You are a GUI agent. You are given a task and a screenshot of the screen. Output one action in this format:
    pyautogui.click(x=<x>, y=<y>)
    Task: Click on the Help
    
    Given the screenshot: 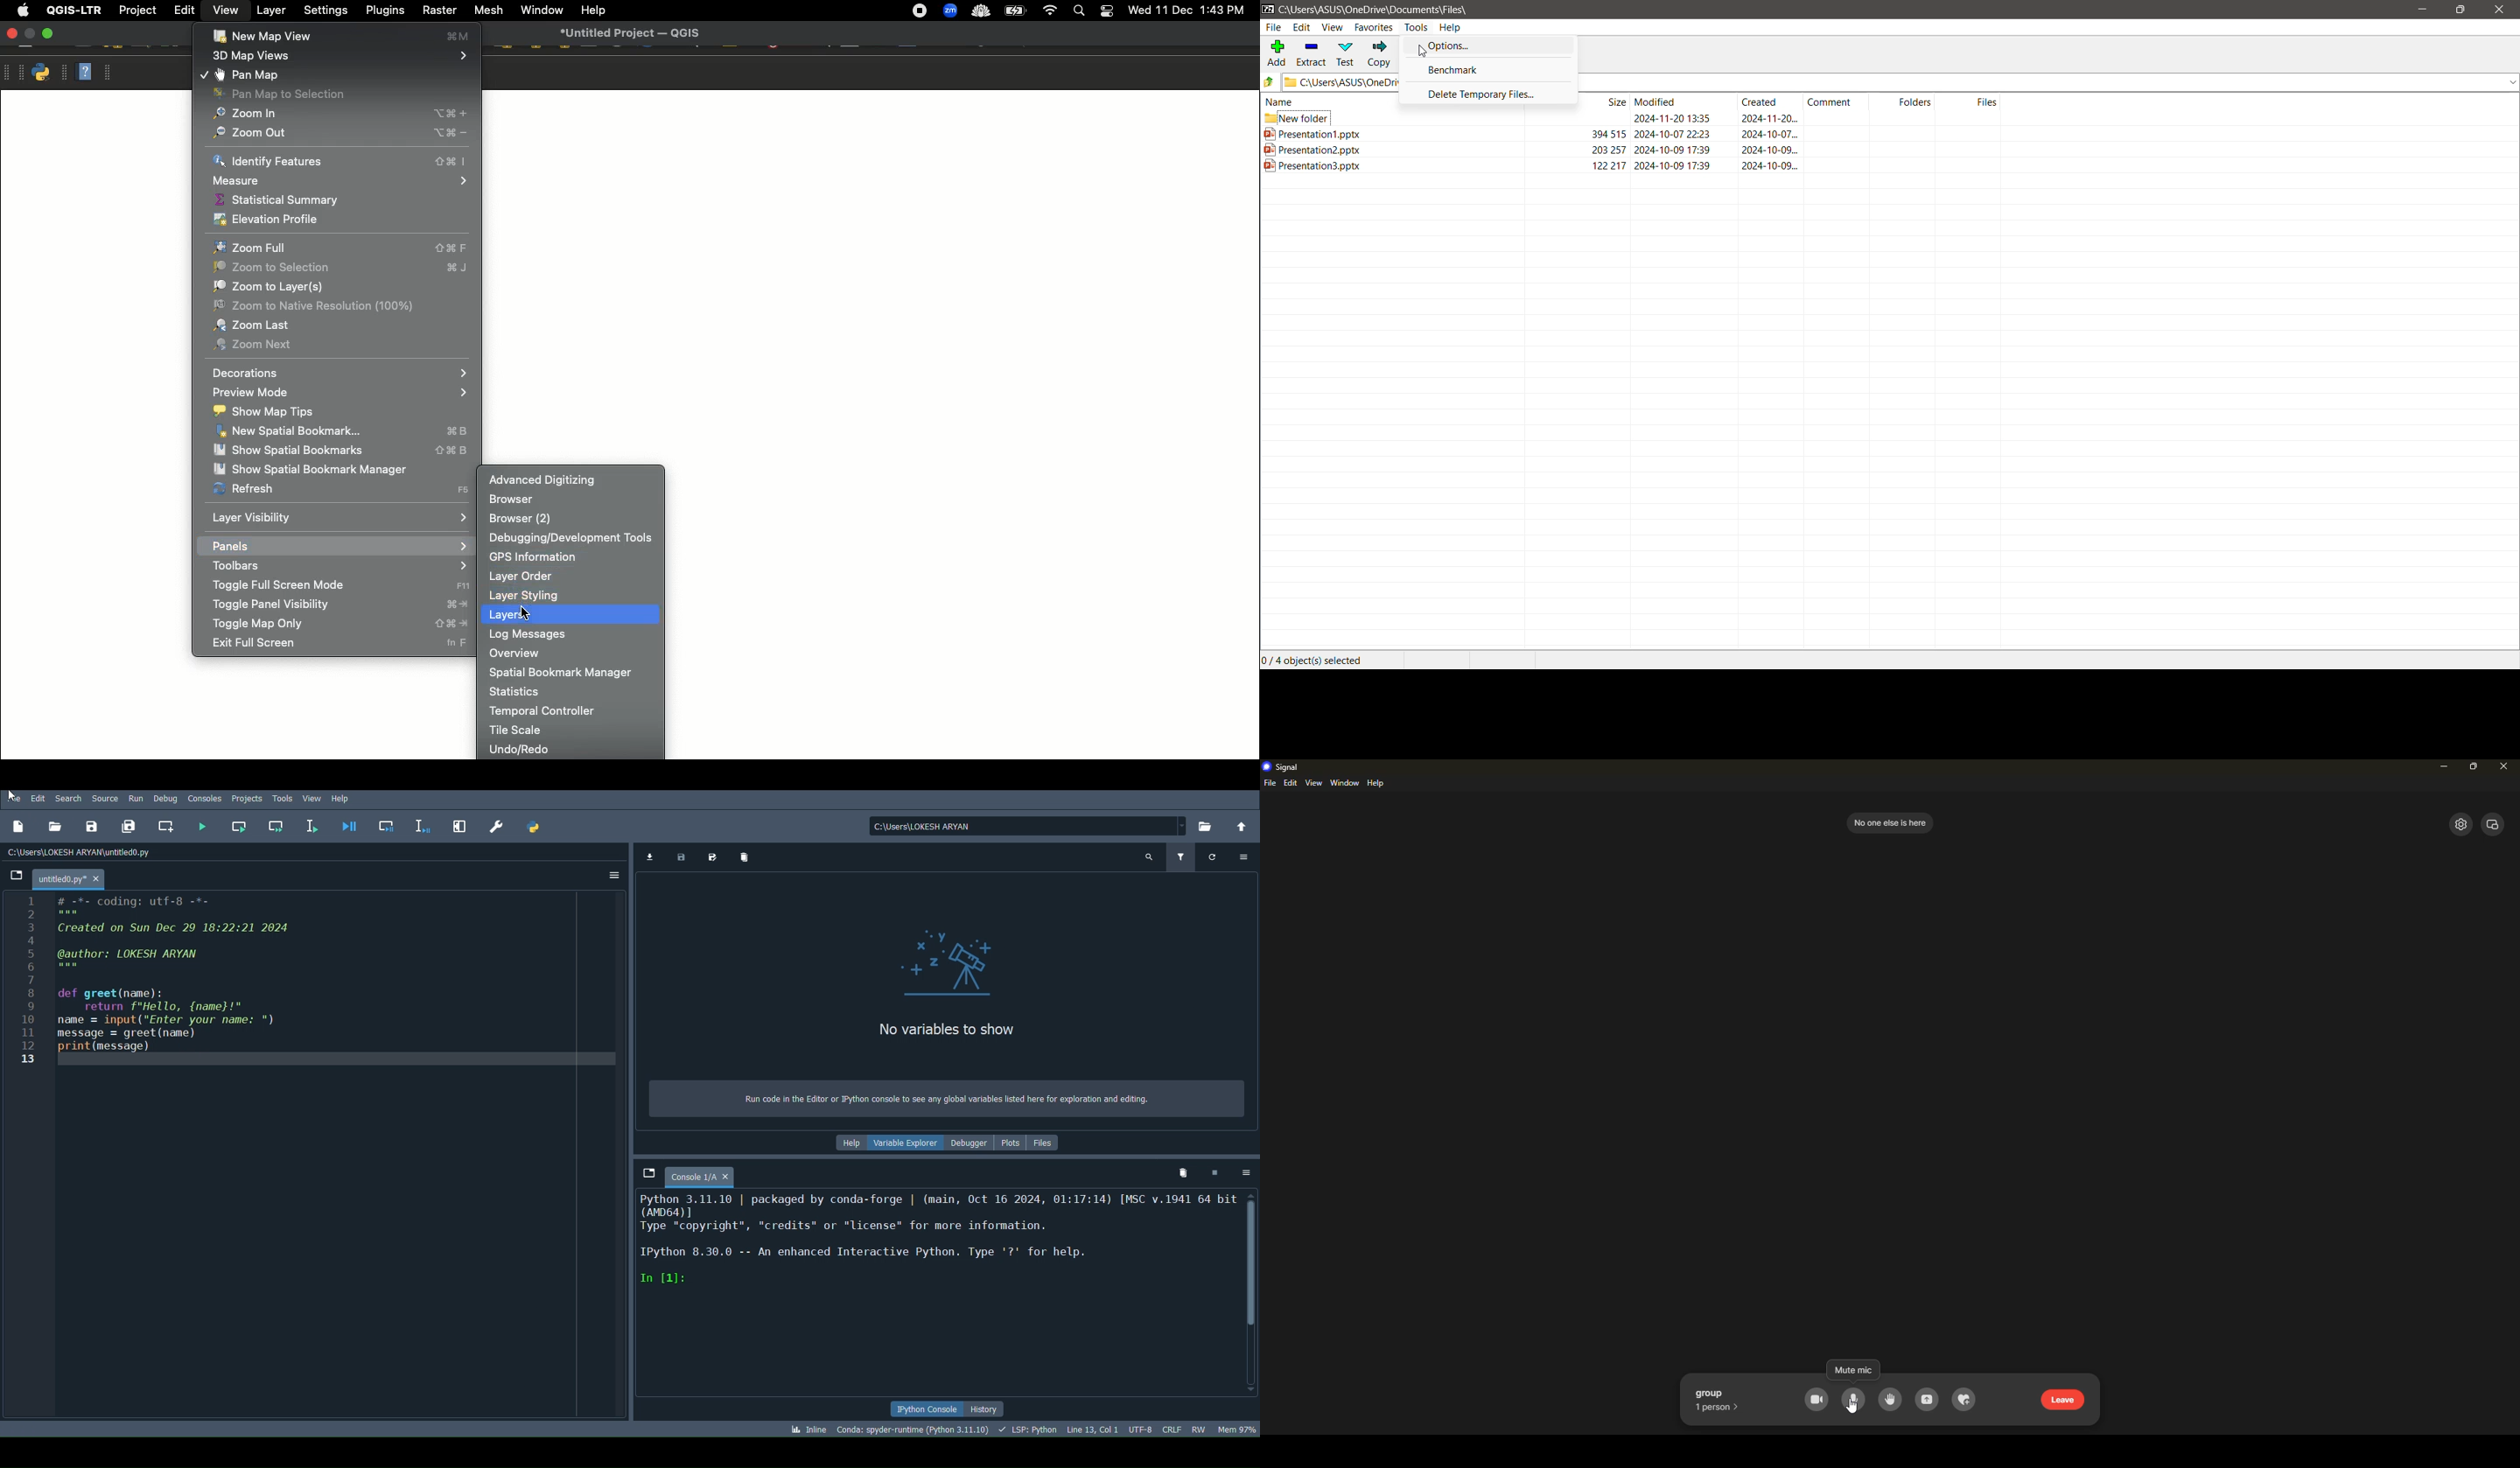 What is the action you would take?
    pyautogui.click(x=342, y=799)
    